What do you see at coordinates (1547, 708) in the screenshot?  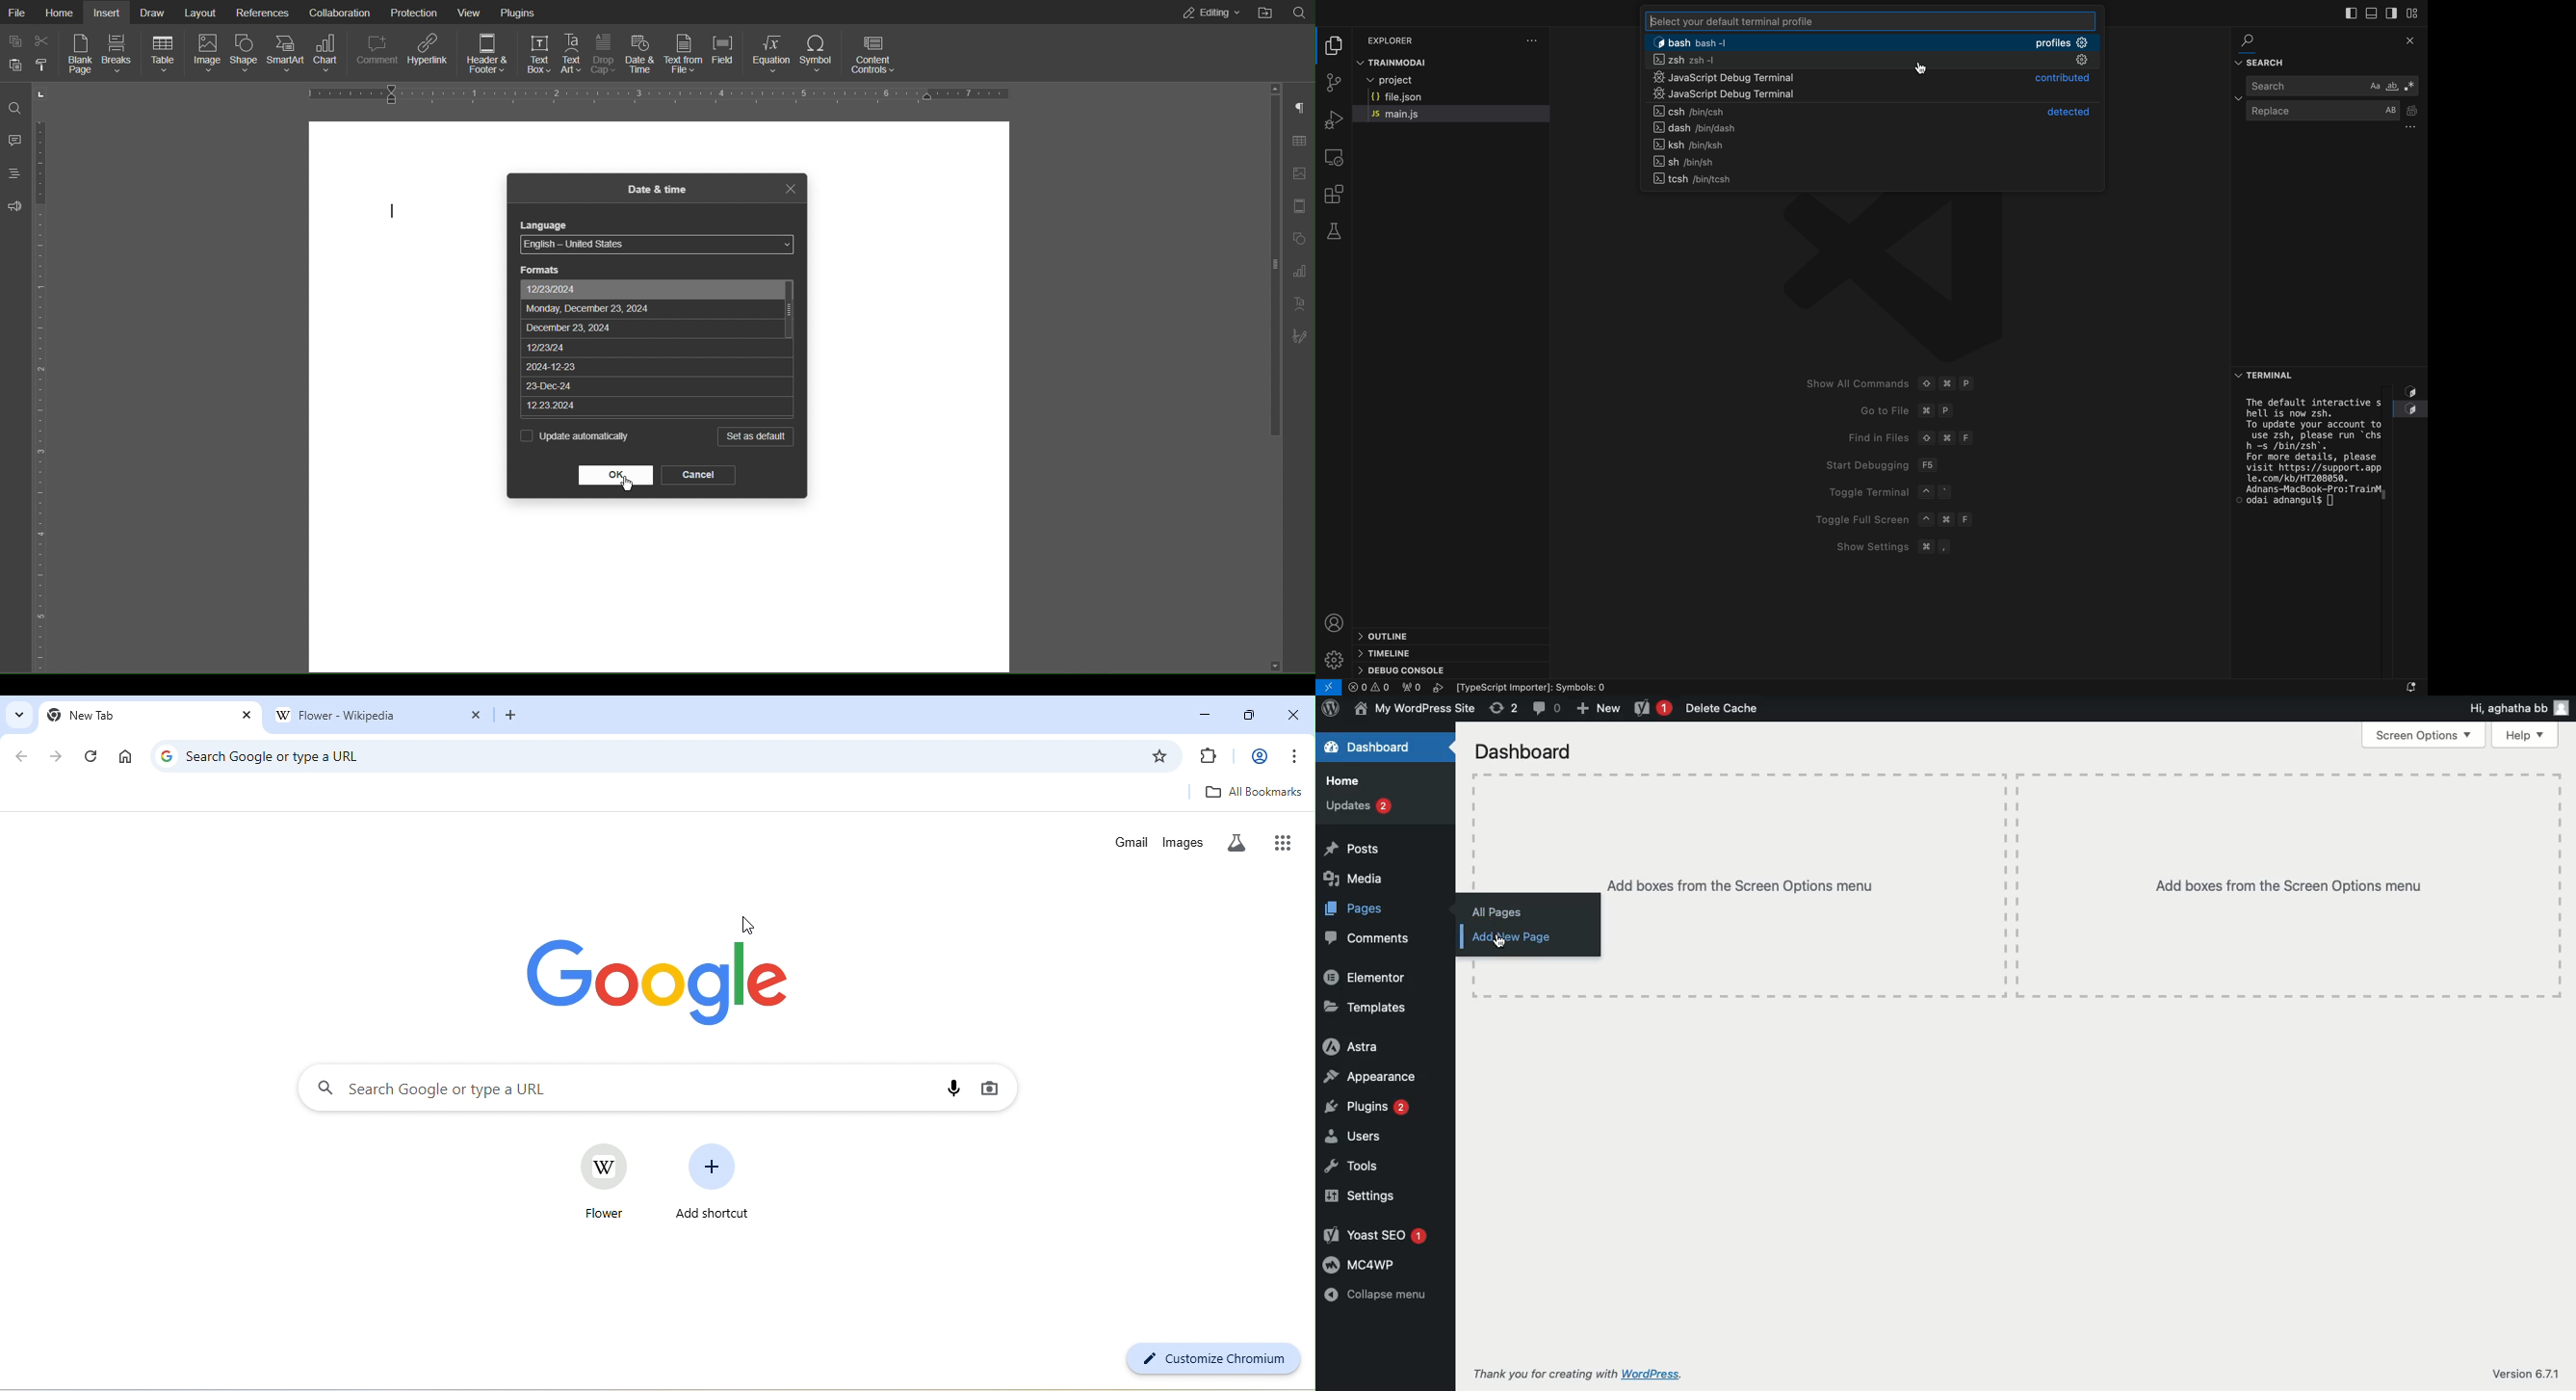 I see `Message` at bounding box center [1547, 708].